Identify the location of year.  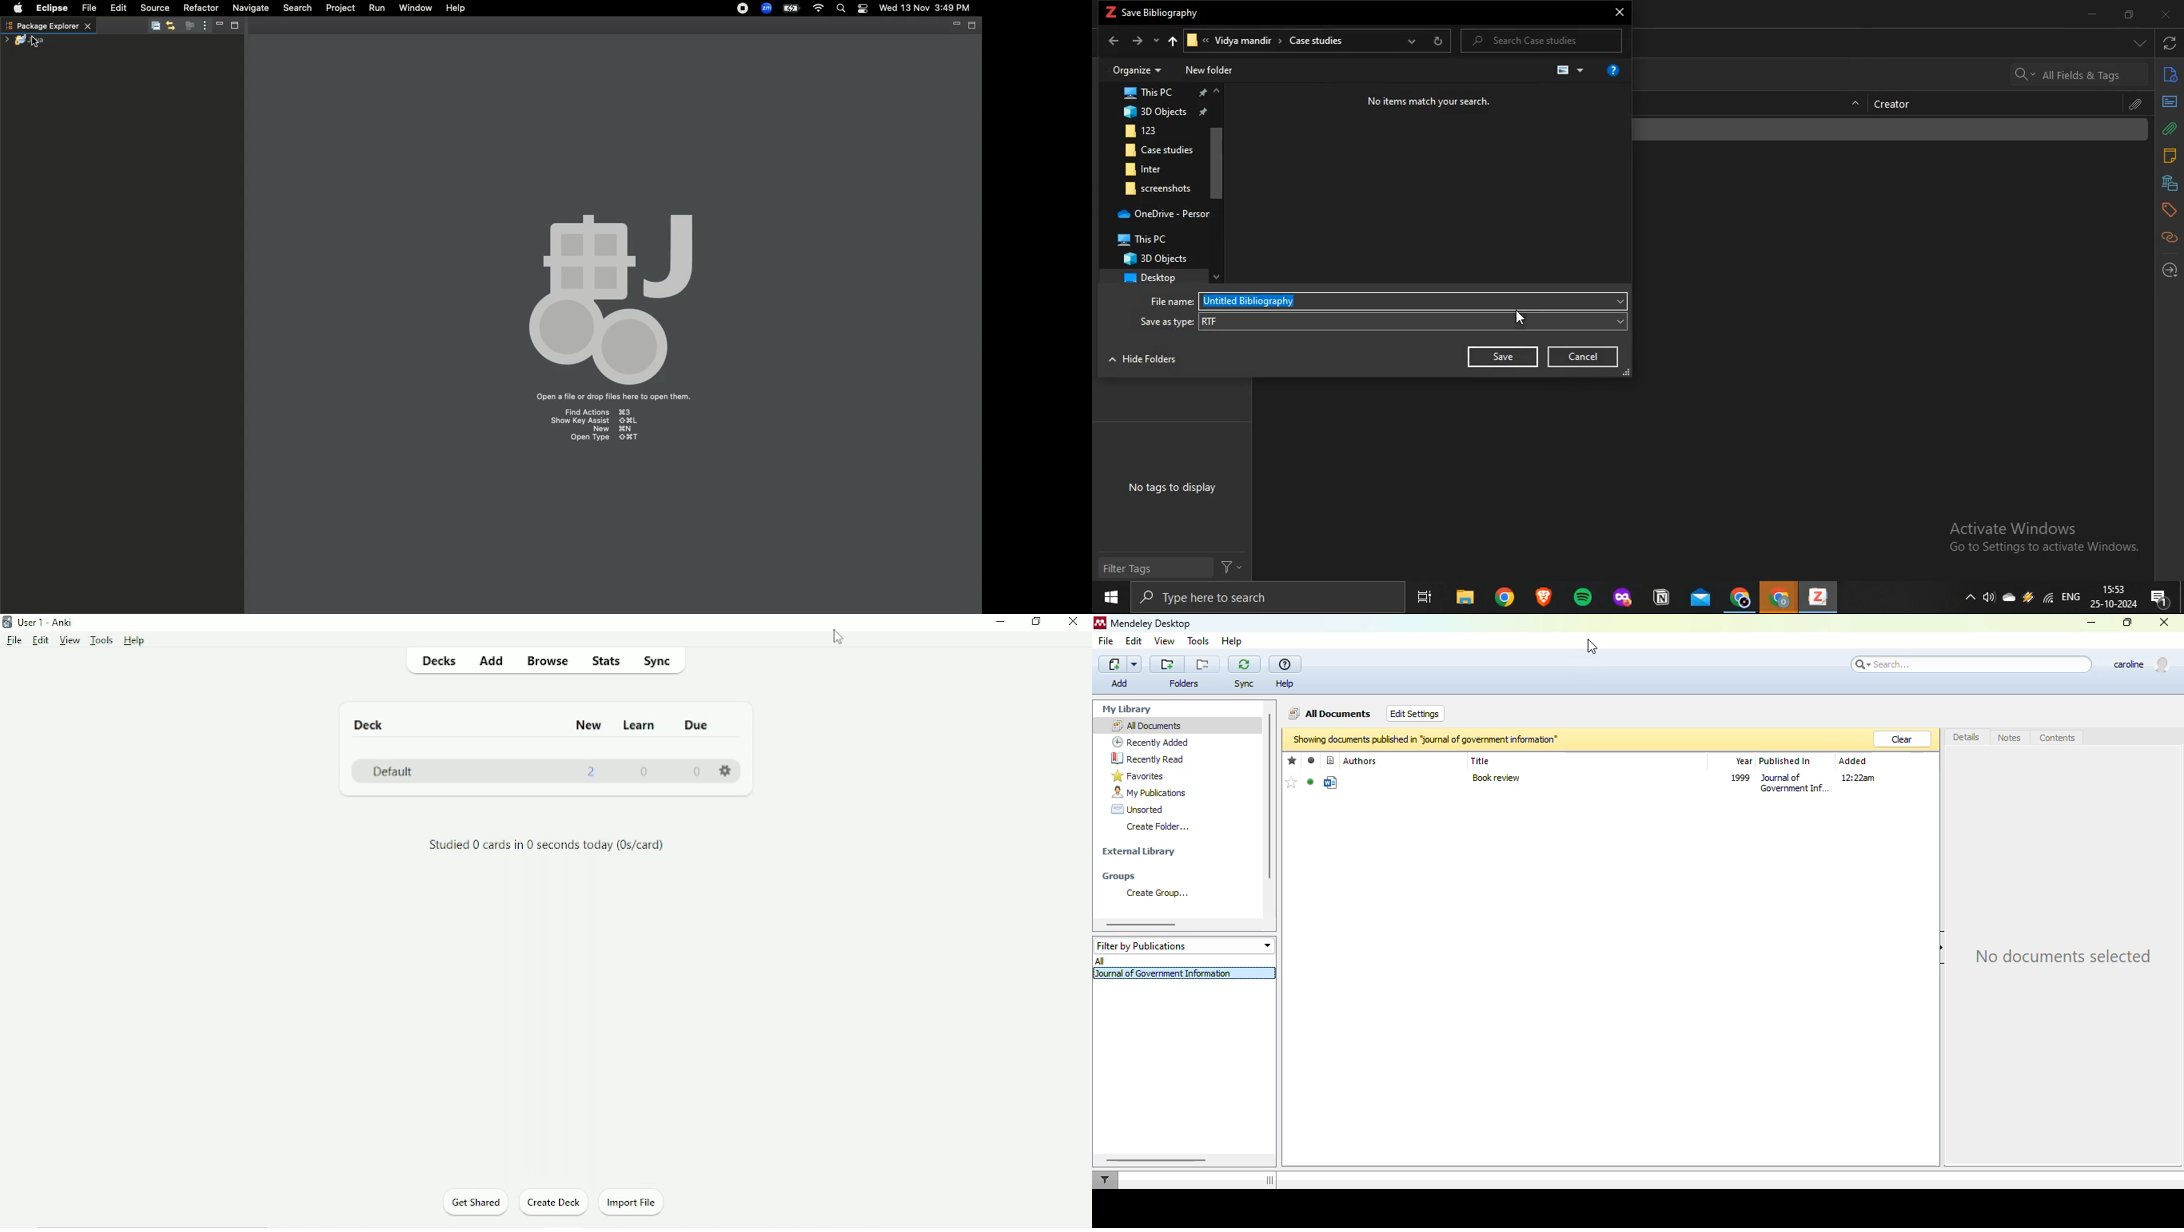
(1744, 761).